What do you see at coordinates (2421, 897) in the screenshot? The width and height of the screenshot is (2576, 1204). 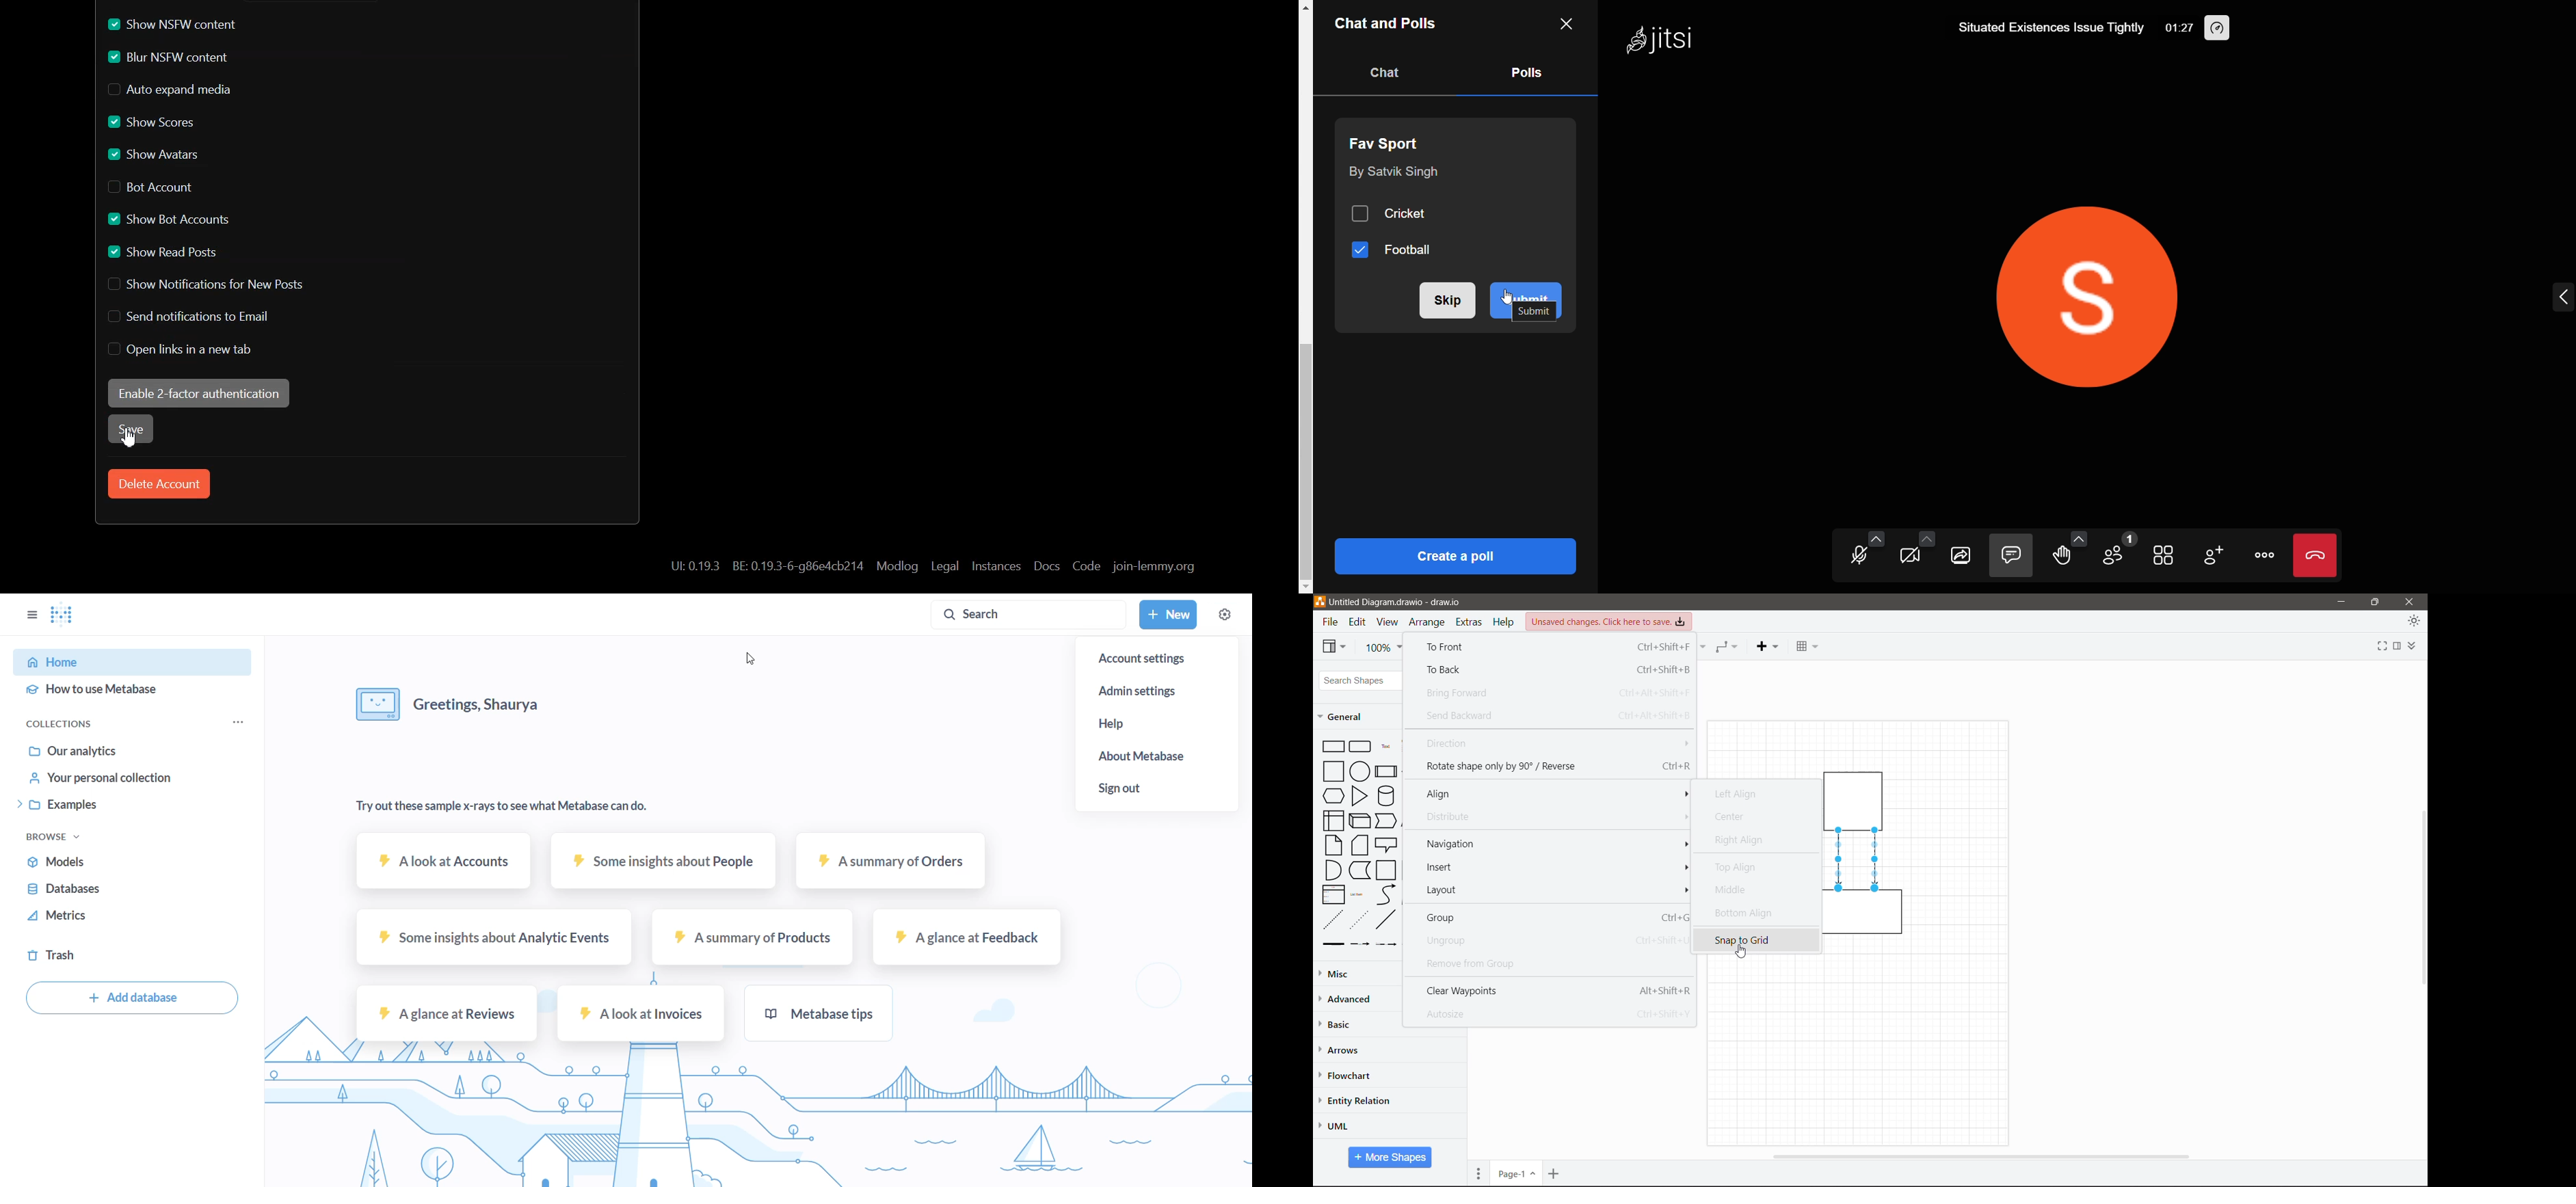 I see `Vertical Scroll Bar` at bounding box center [2421, 897].